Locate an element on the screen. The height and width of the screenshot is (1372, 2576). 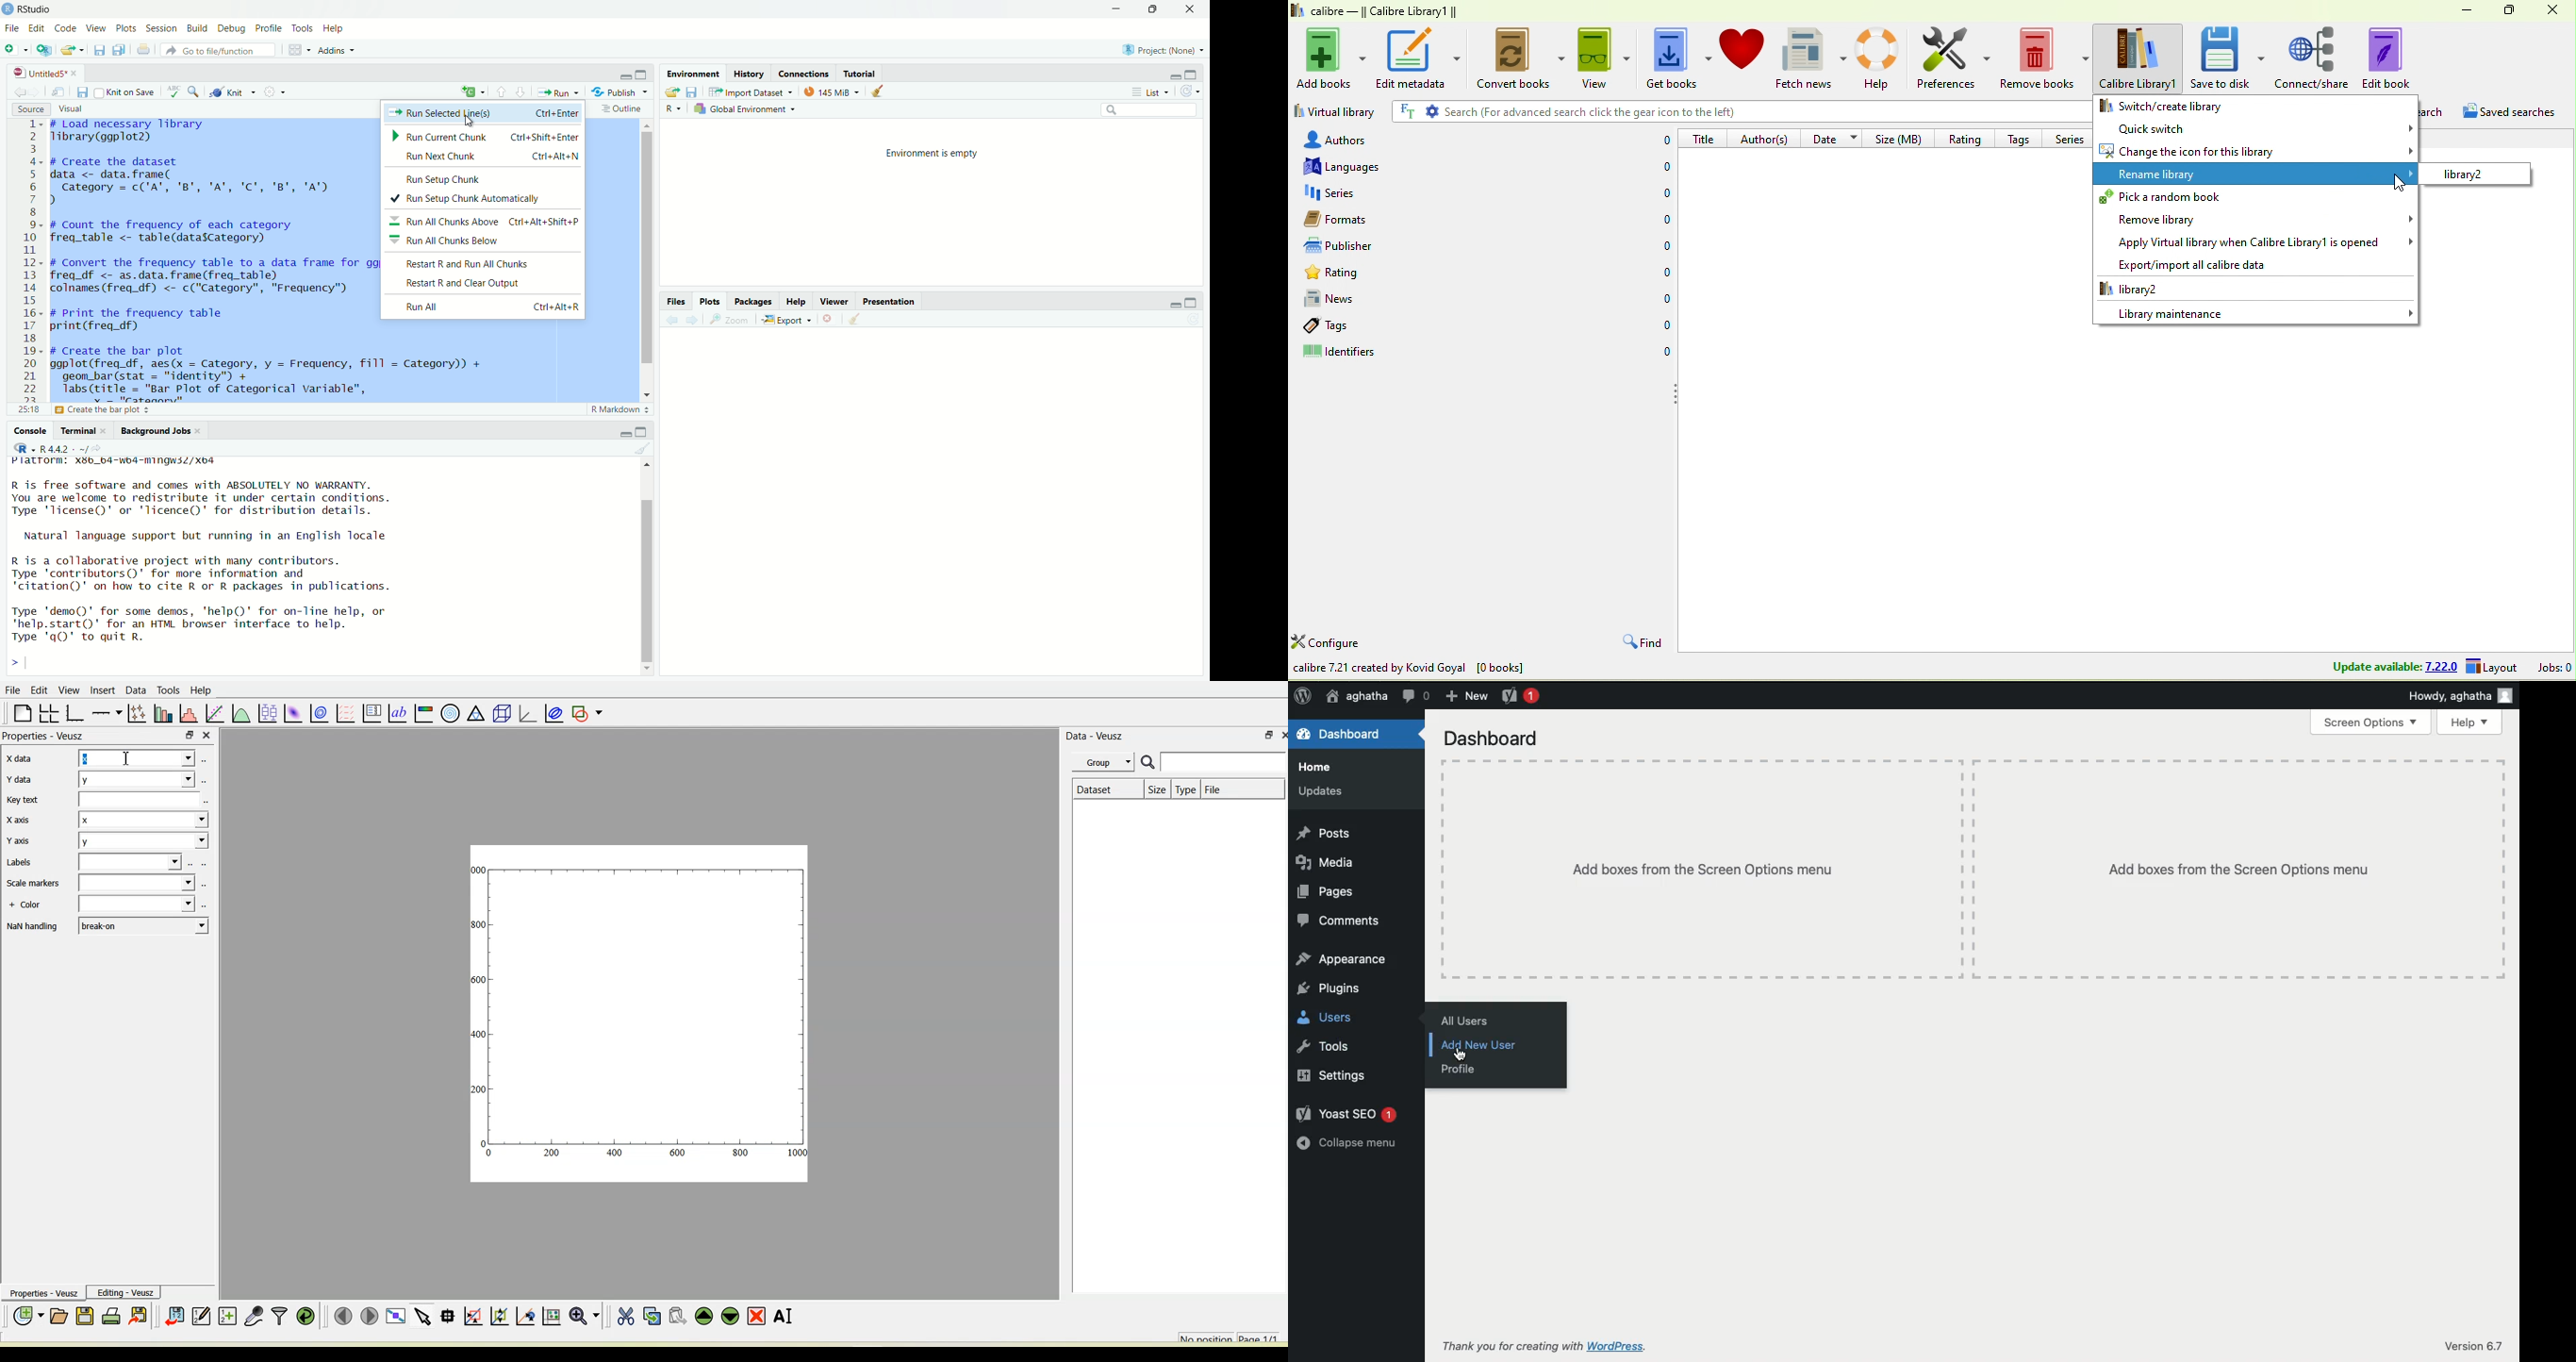
| ¥ Run All Chunks Below is located at coordinates (459, 242).